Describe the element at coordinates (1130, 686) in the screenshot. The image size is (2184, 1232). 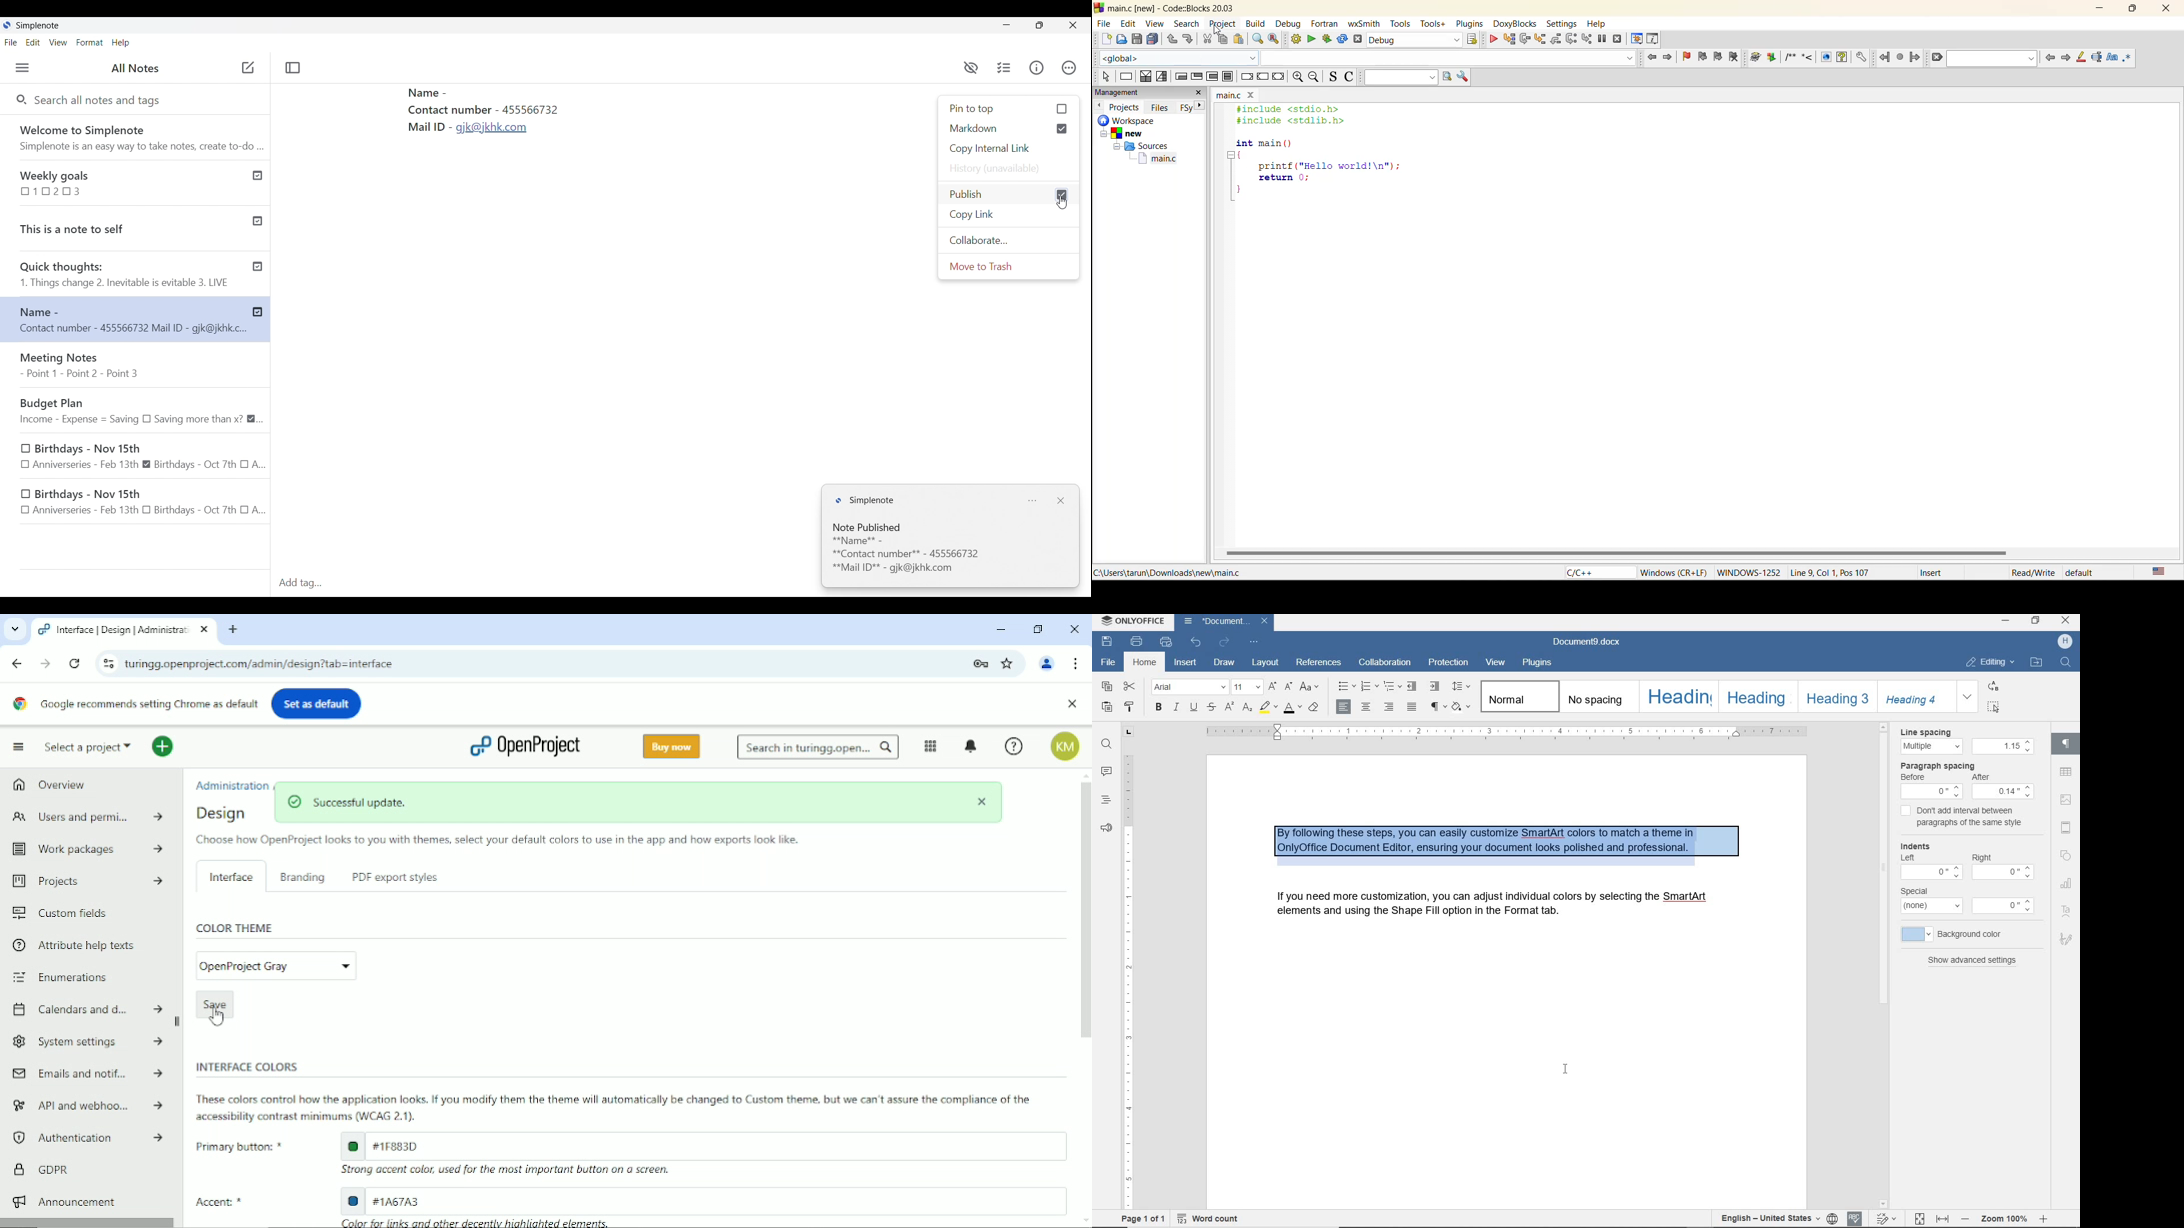
I see `cut` at that location.